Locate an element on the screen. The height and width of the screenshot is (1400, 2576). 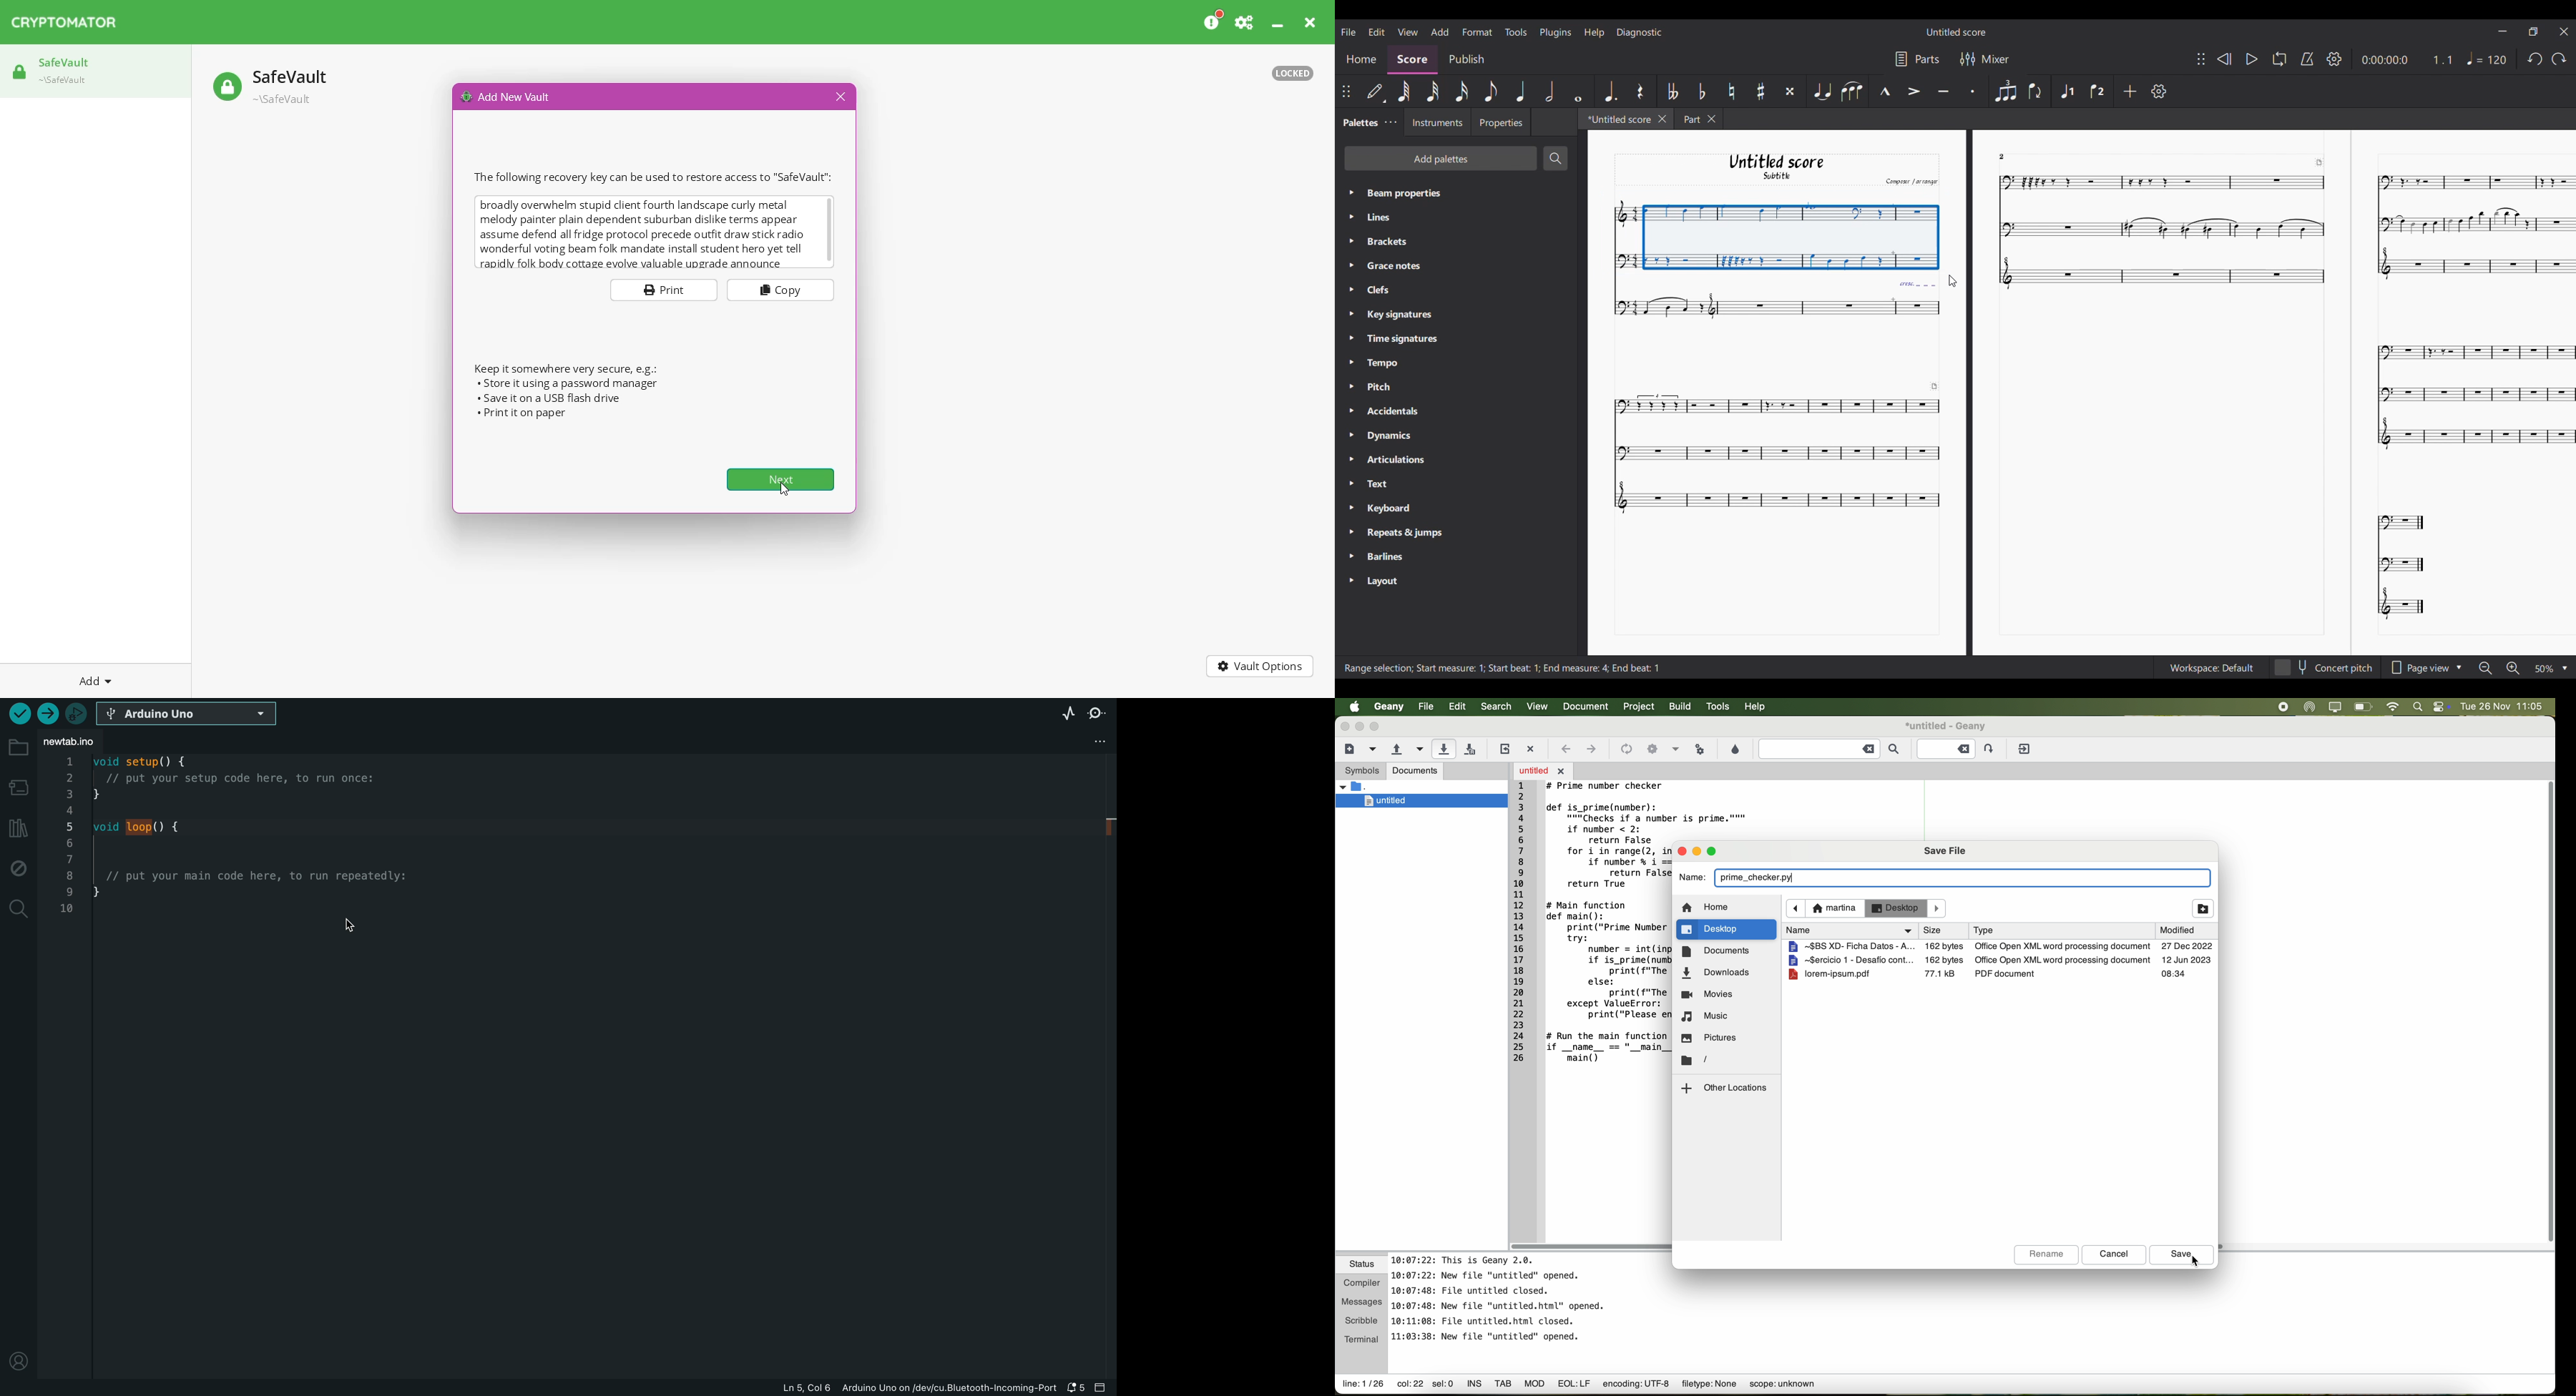
Key Signatures is located at coordinates (1400, 314).